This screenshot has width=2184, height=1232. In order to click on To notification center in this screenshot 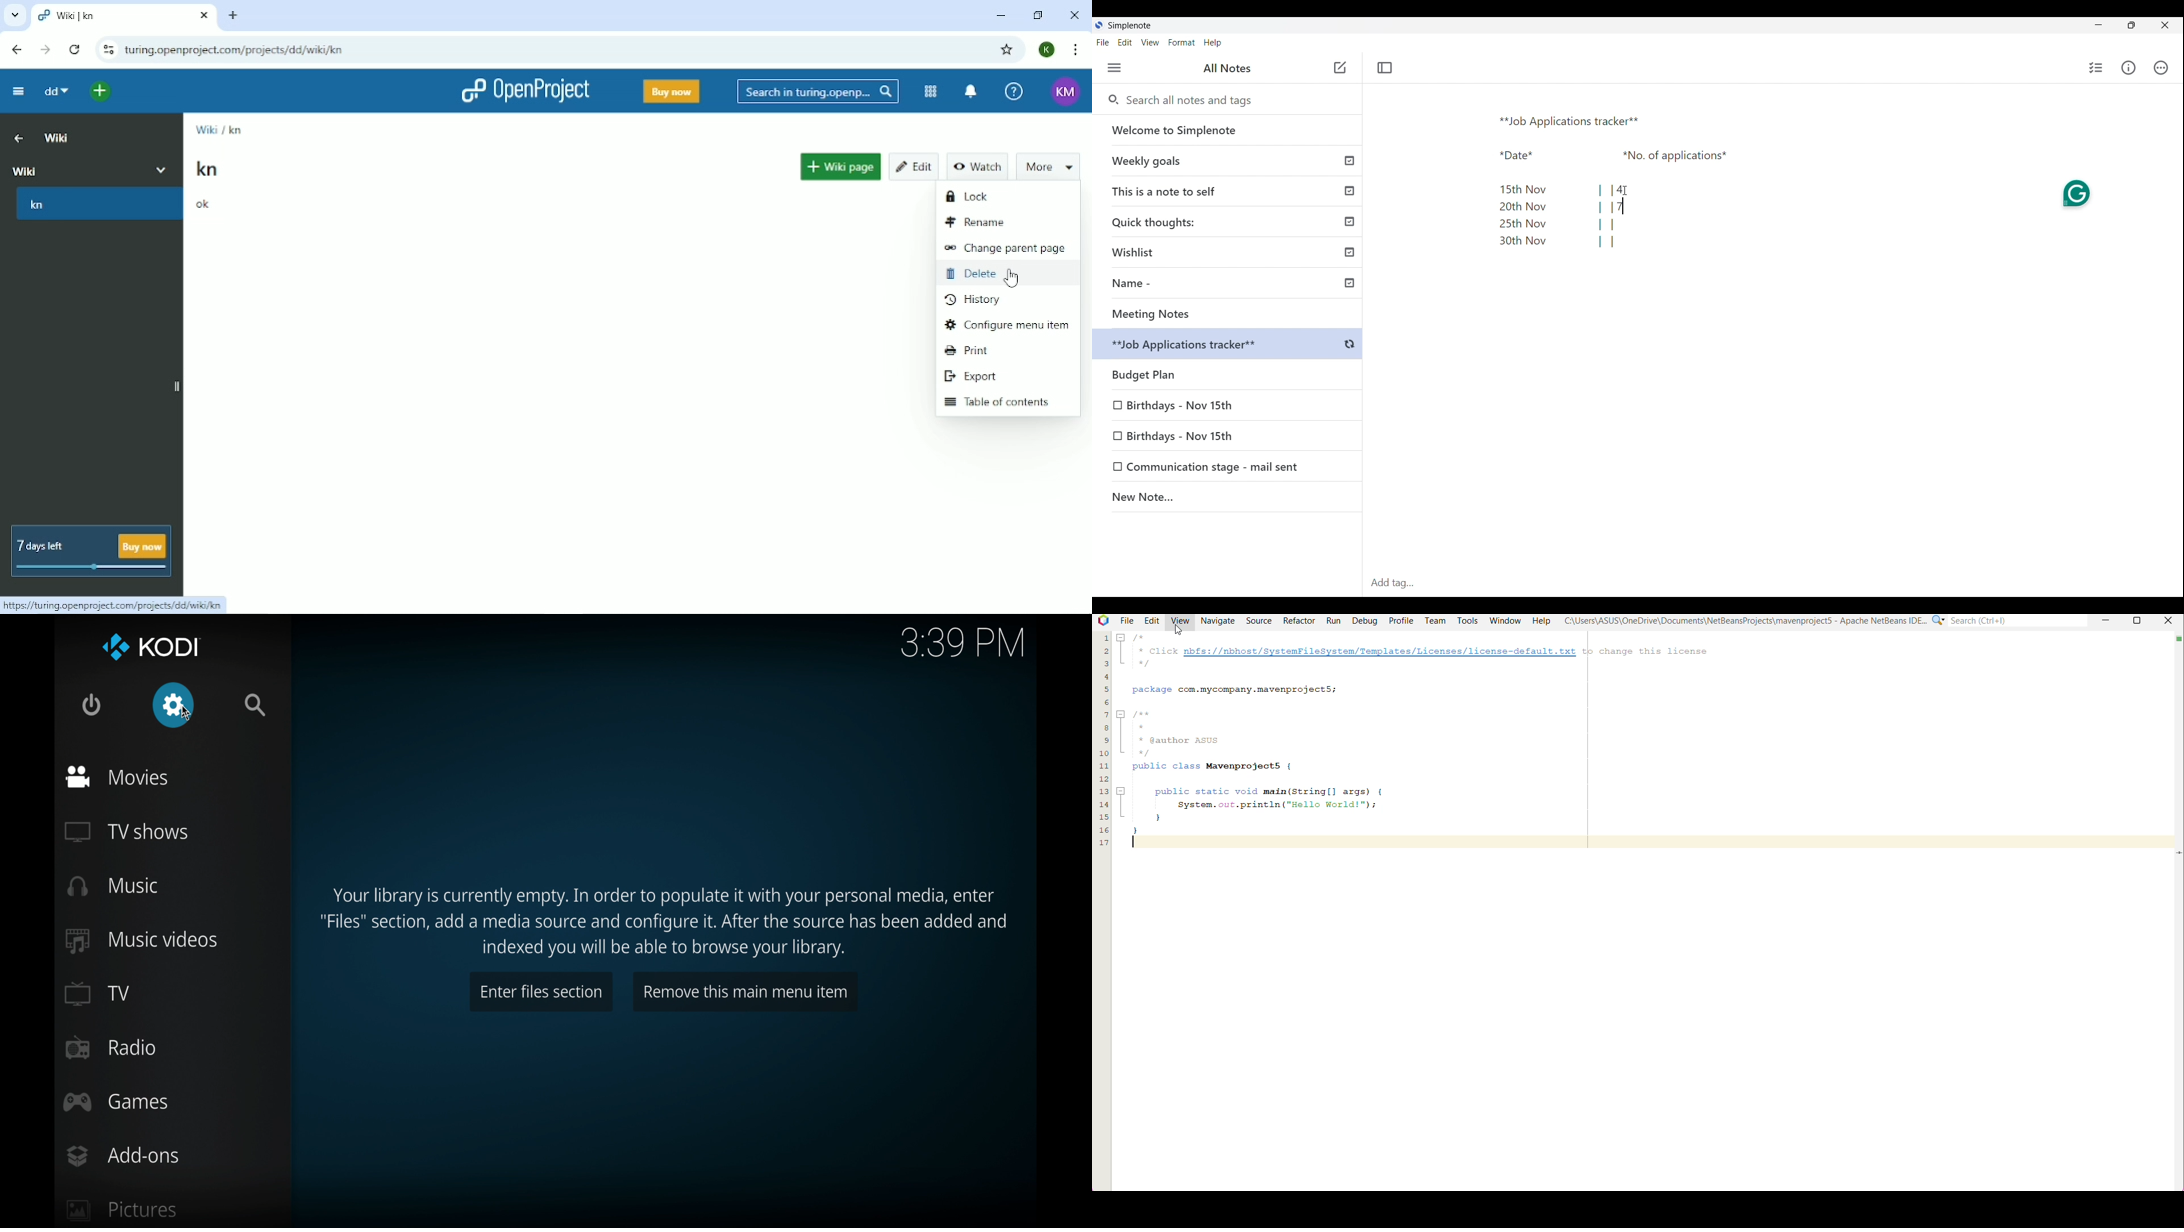, I will do `click(973, 92)`.